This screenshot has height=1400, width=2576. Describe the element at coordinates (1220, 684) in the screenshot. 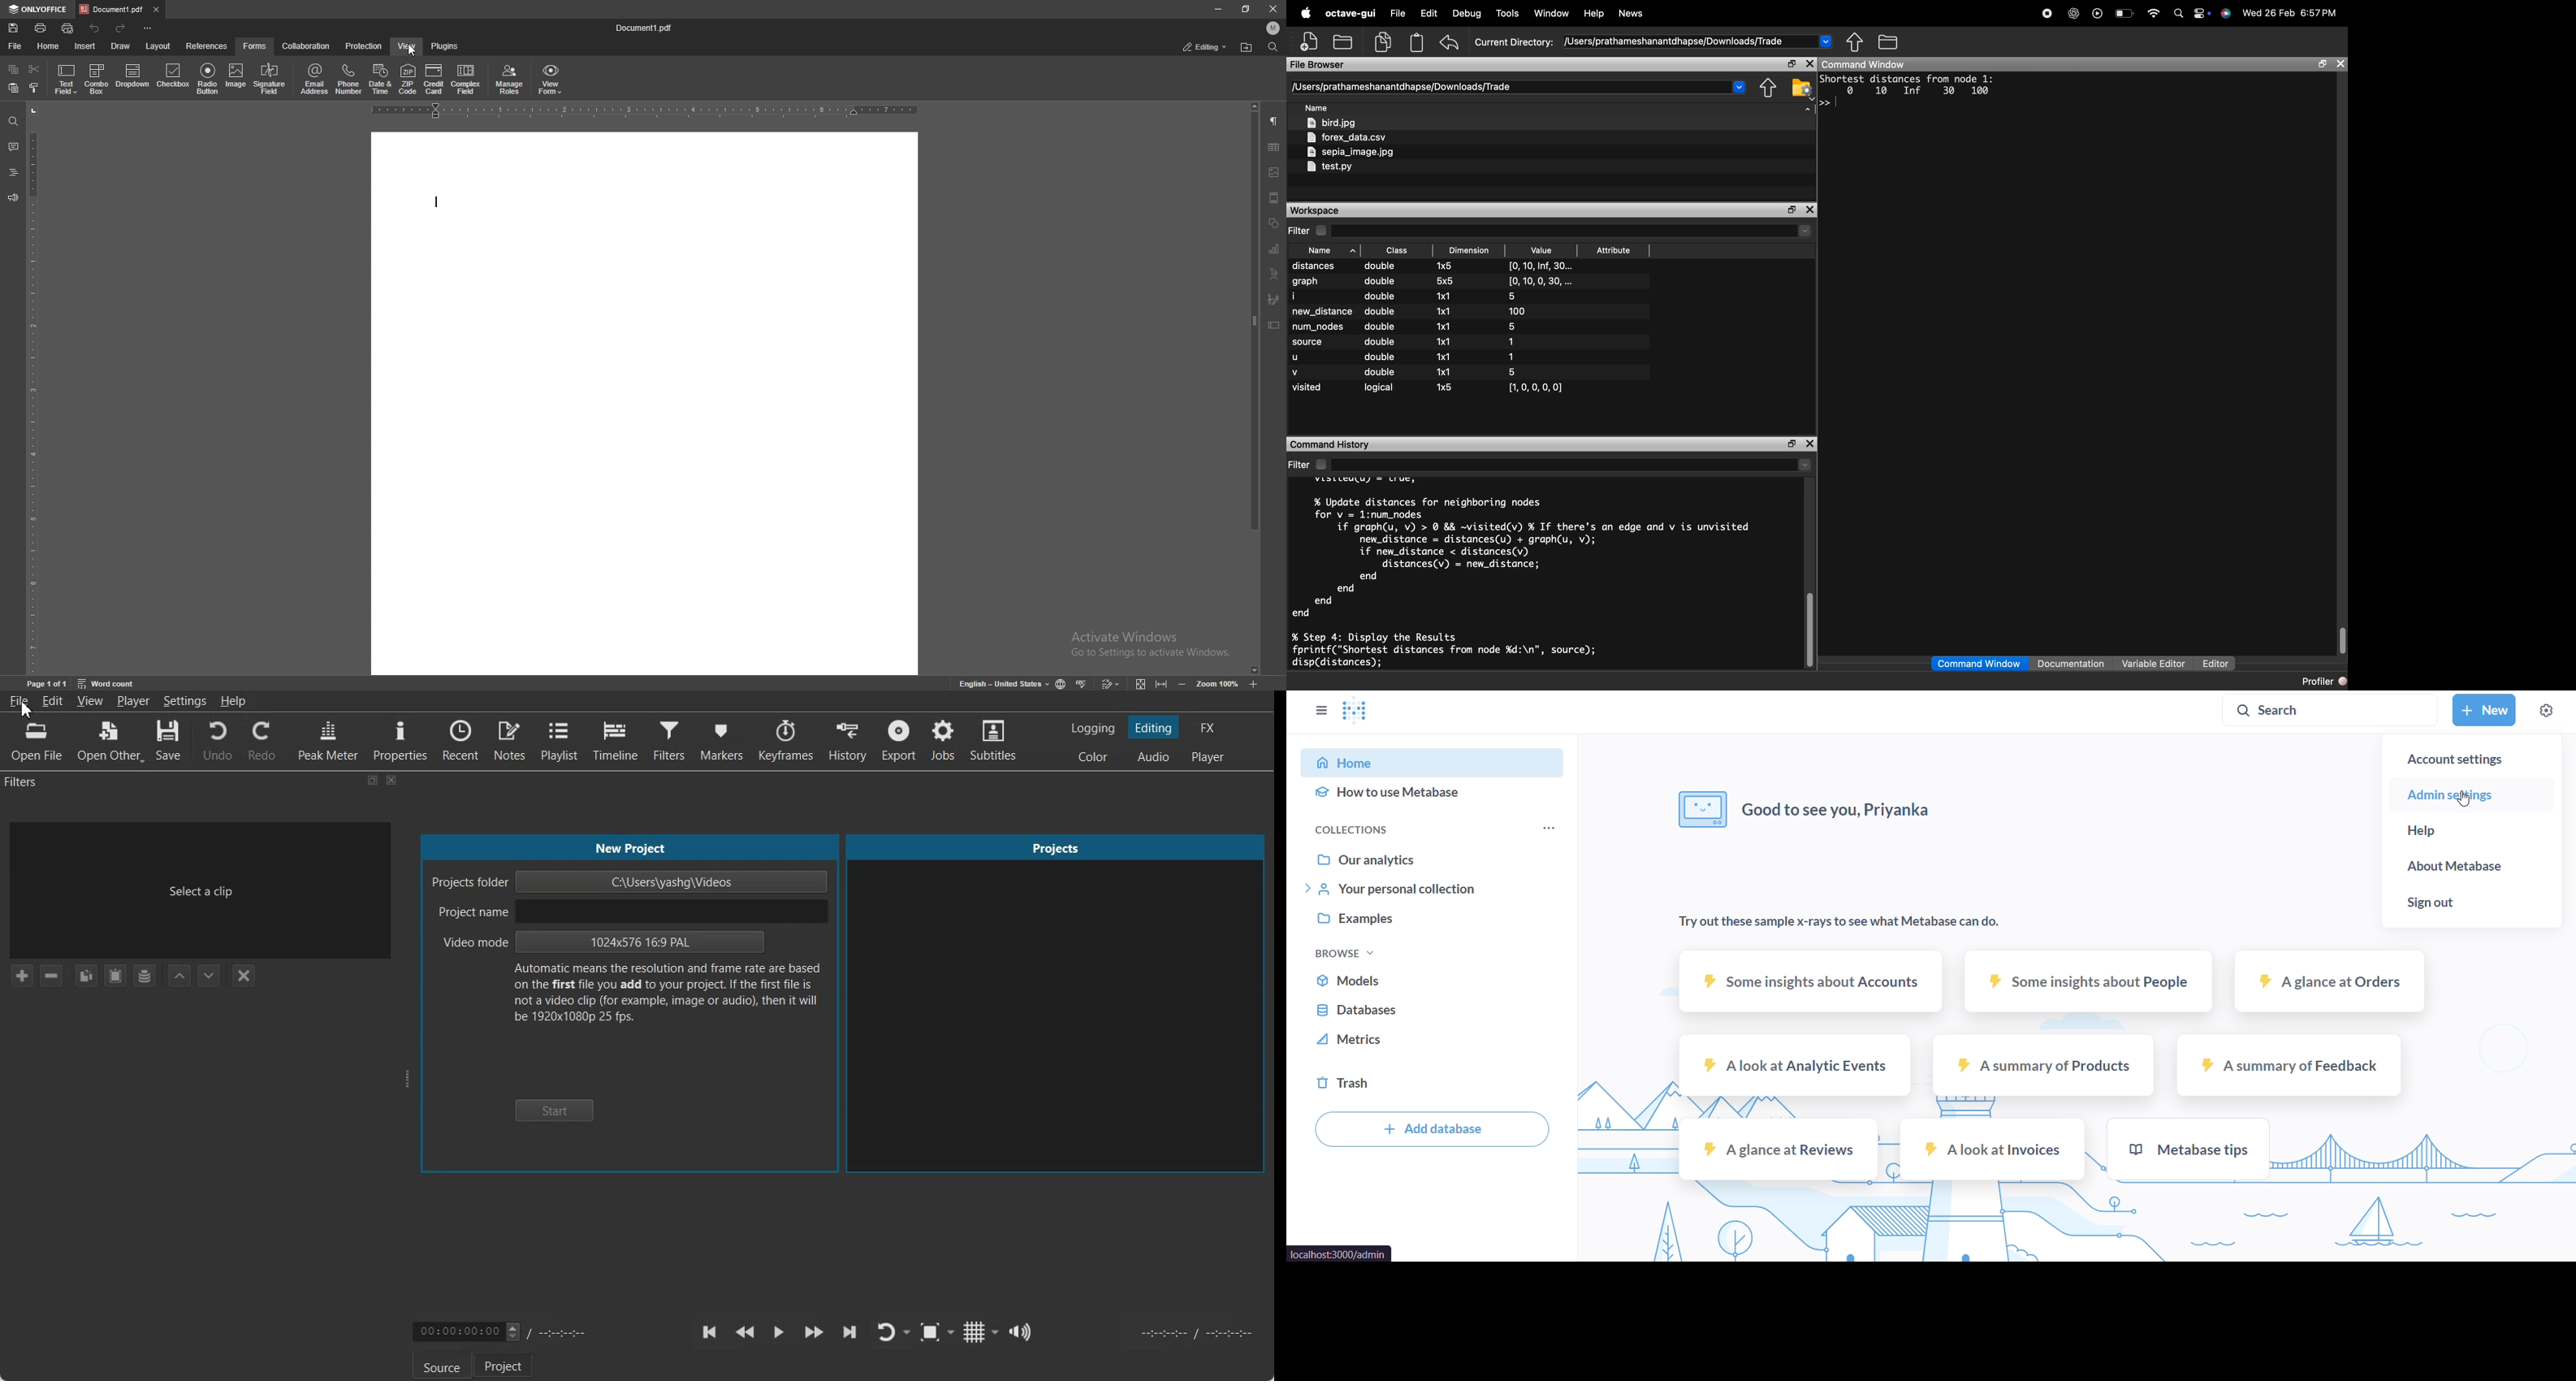

I see `zoom` at that location.